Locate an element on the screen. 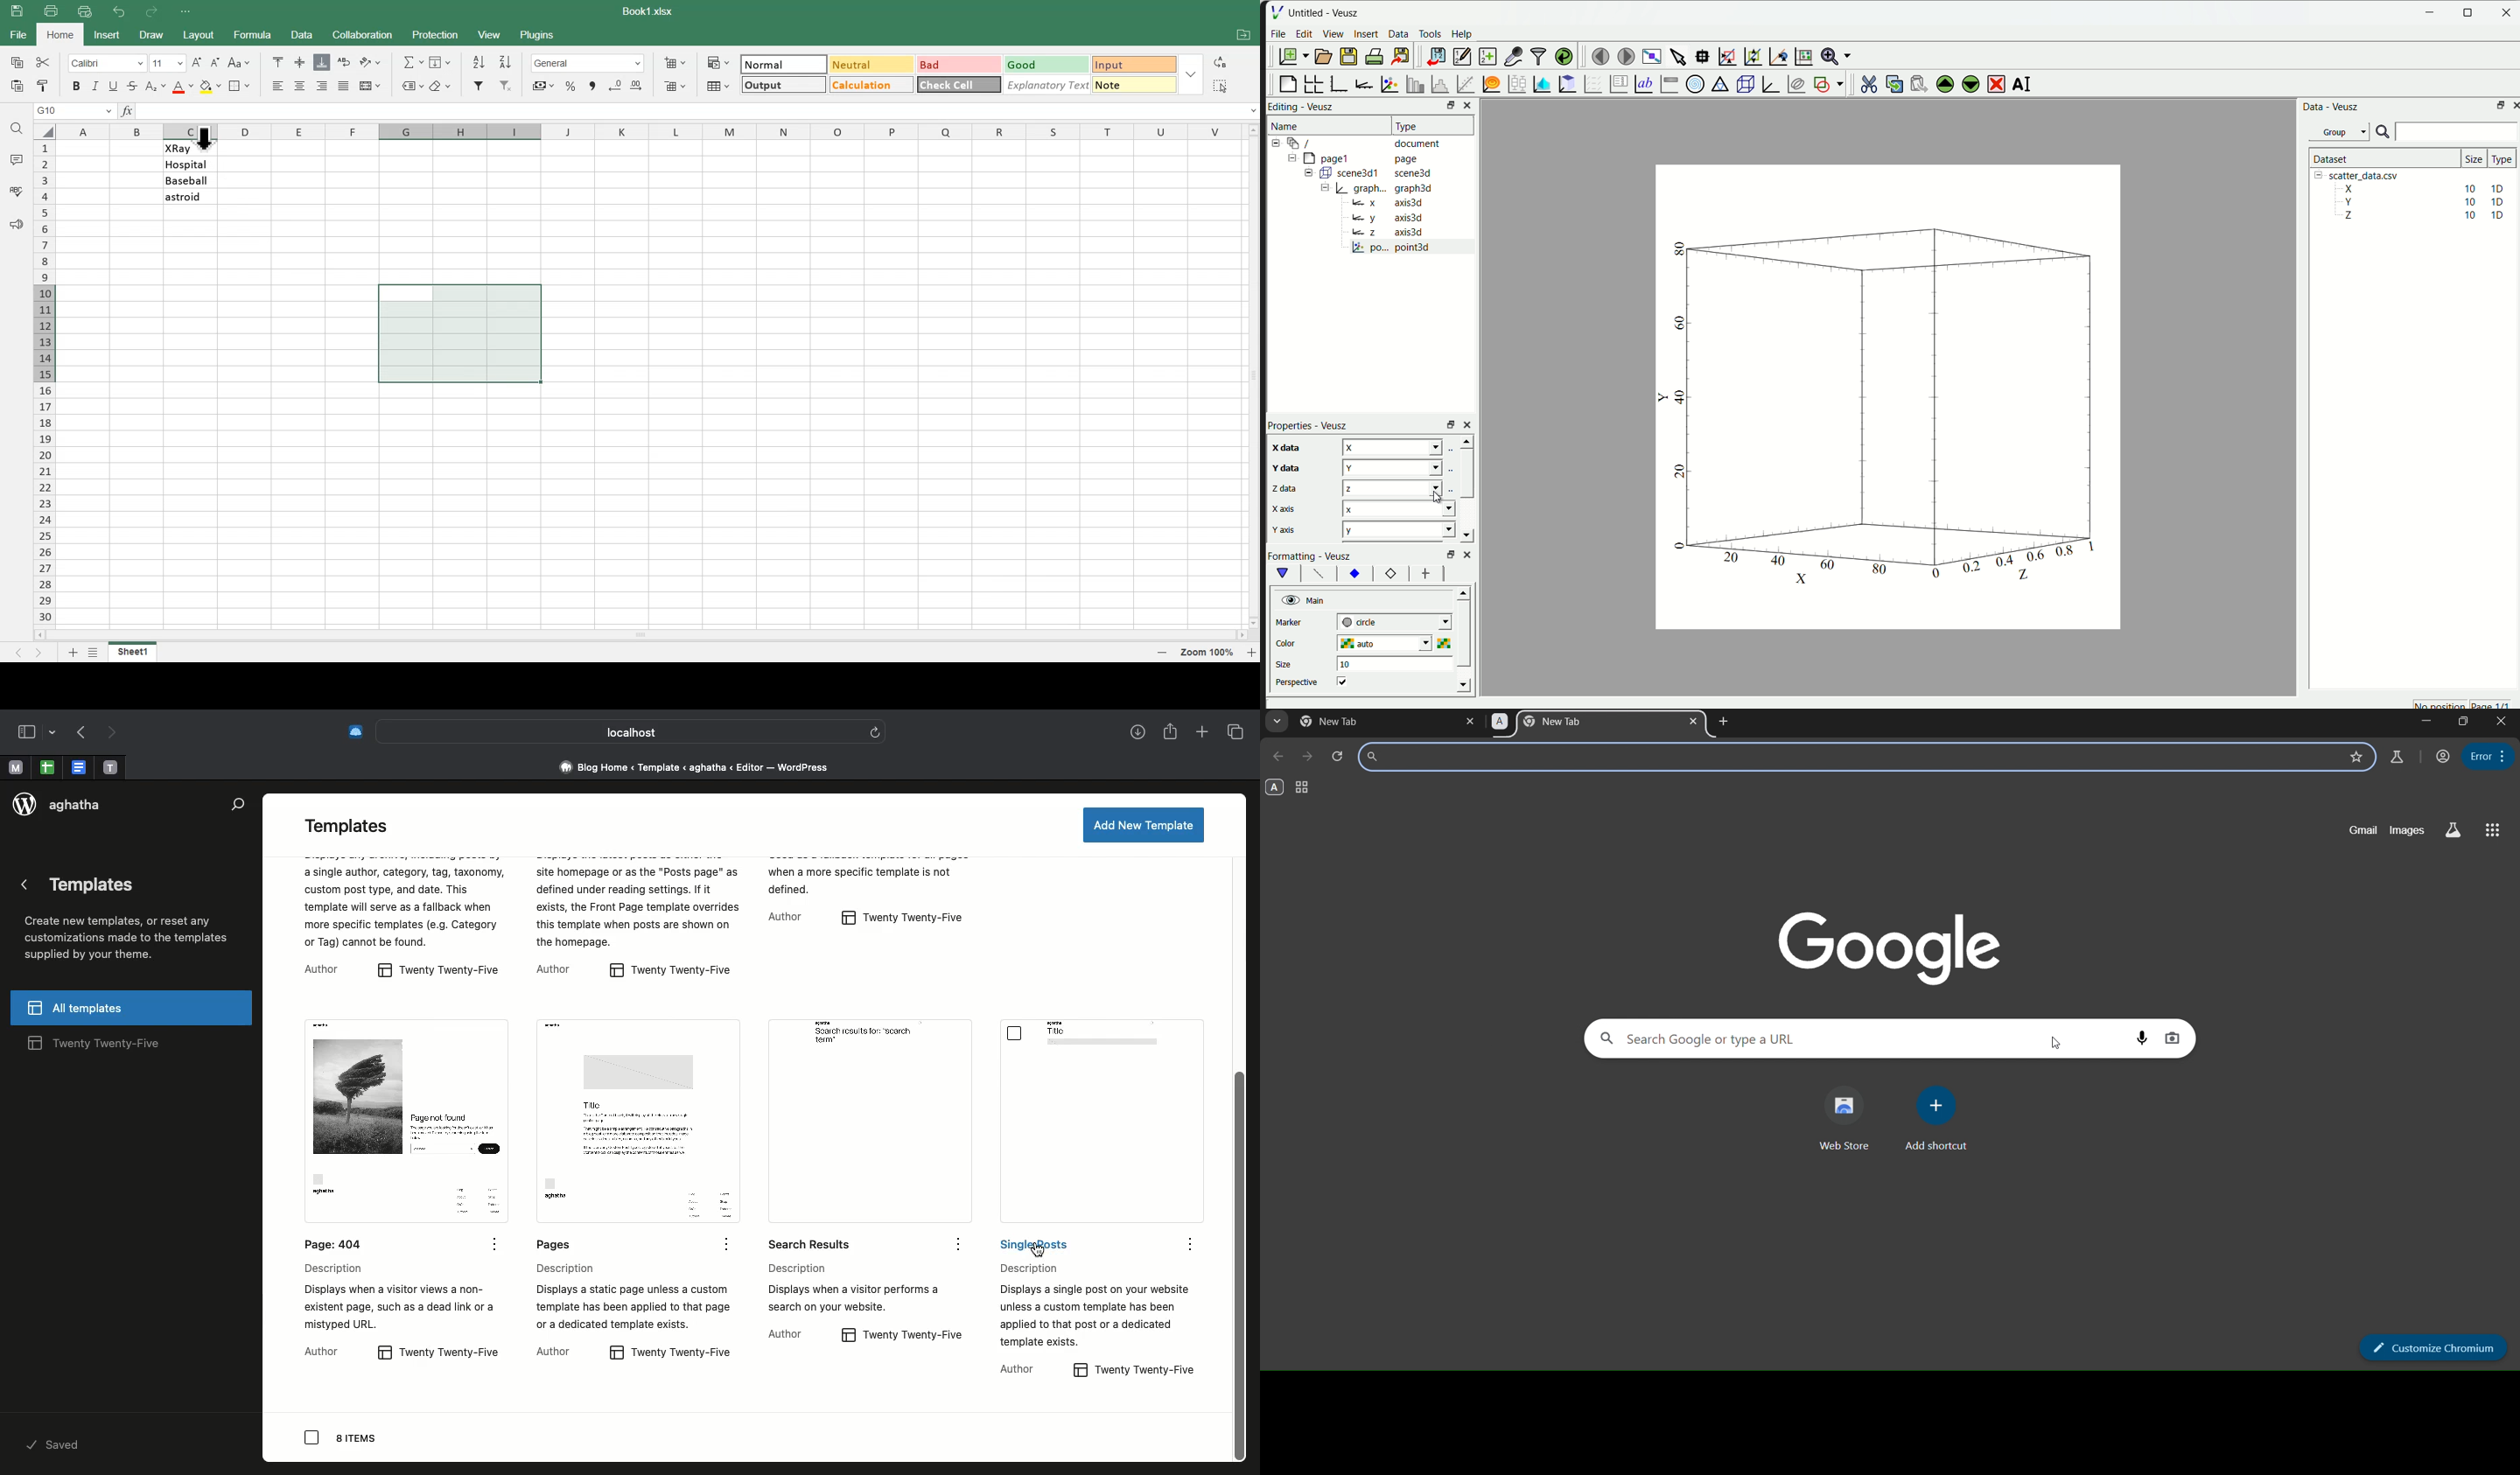 The height and width of the screenshot is (1484, 2520). Window selected is located at coordinates (457, 334).